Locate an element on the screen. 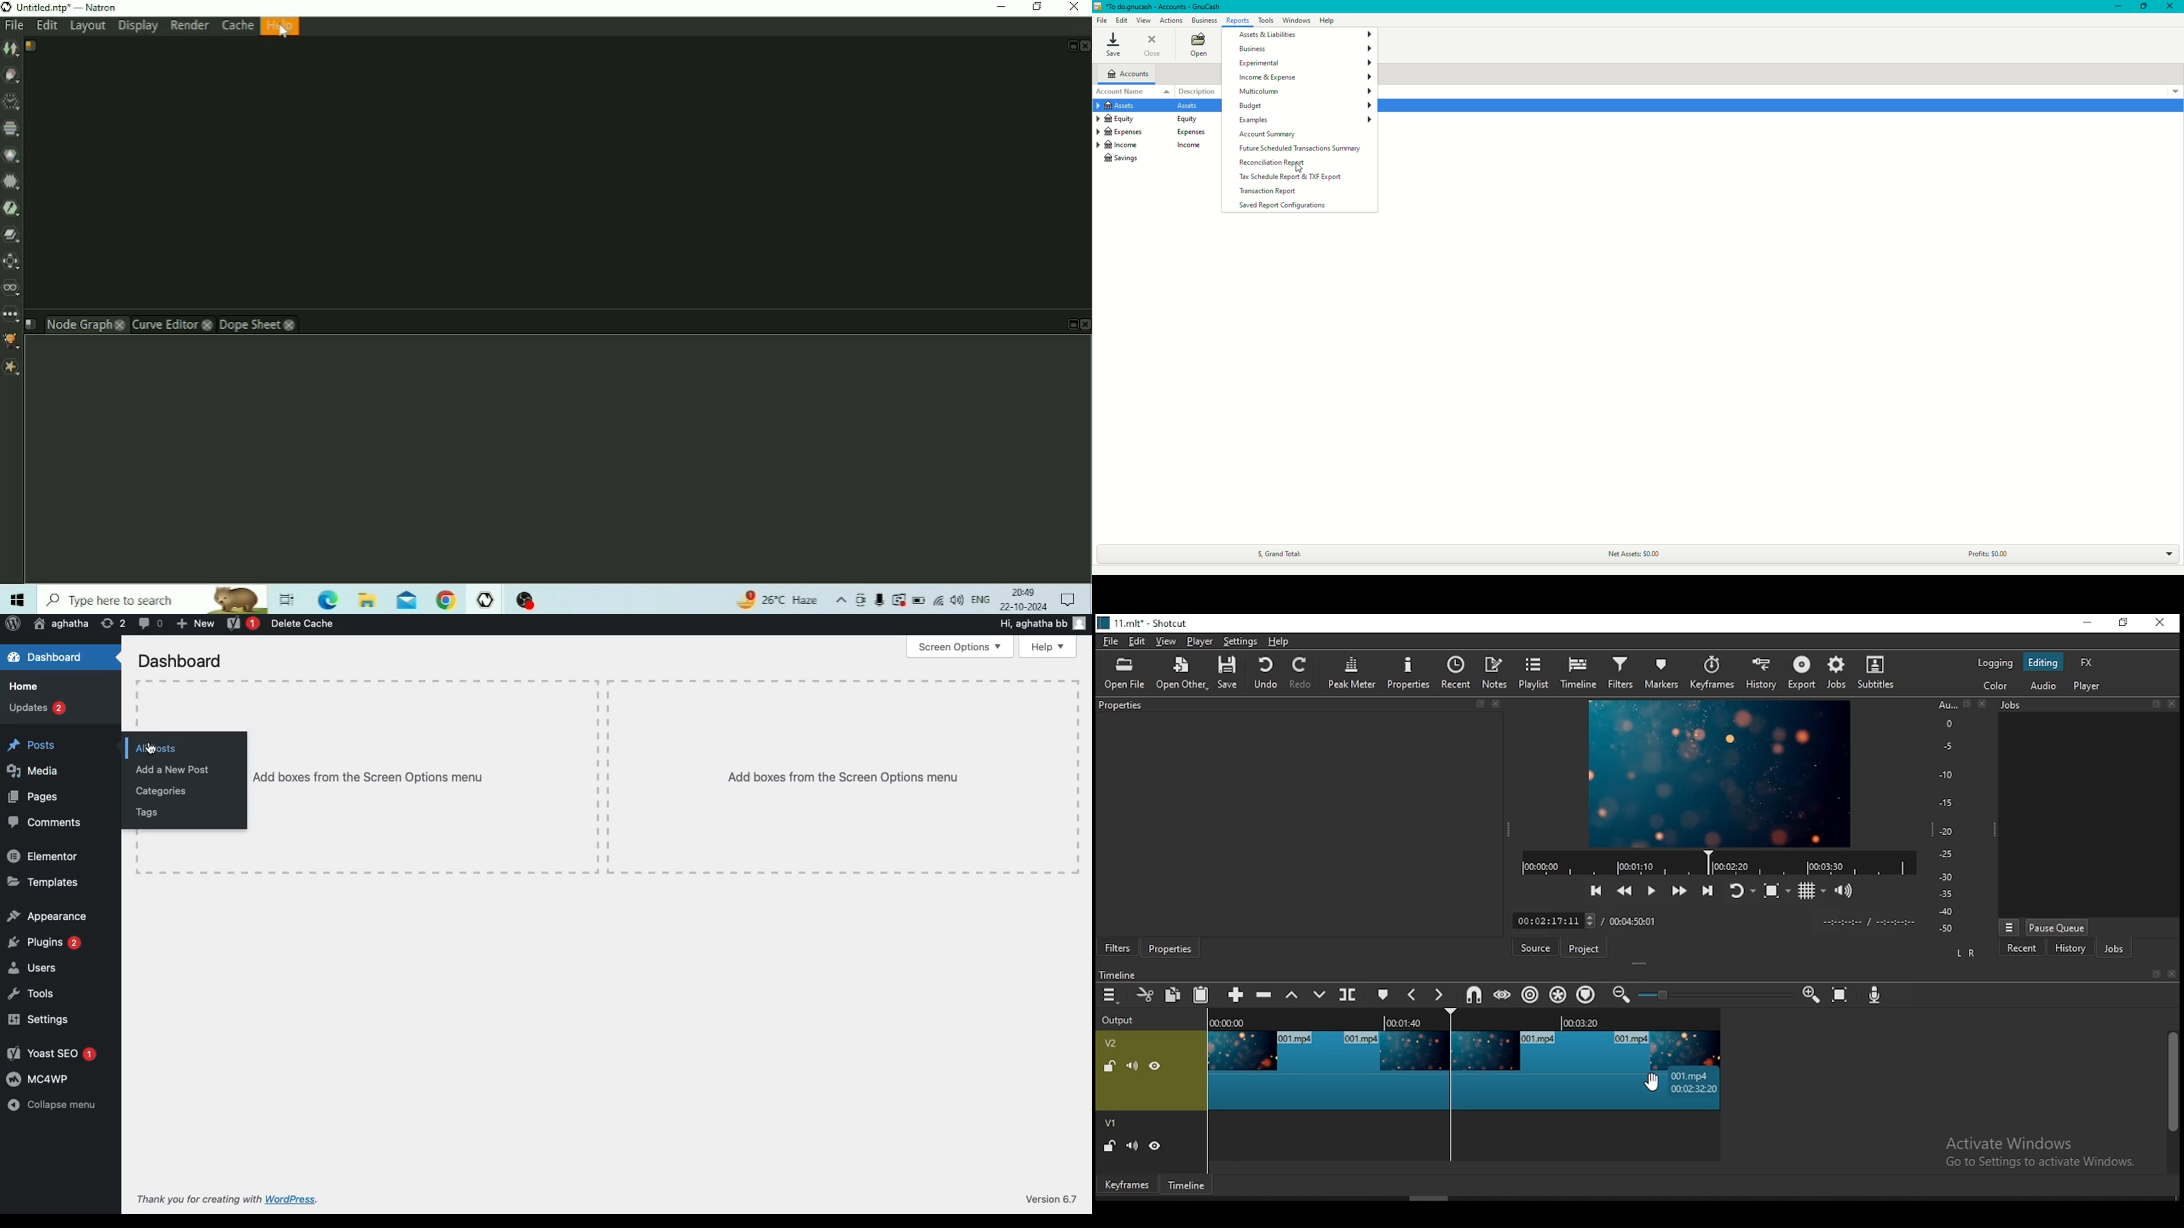  snap is located at coordinates (1473, 995).